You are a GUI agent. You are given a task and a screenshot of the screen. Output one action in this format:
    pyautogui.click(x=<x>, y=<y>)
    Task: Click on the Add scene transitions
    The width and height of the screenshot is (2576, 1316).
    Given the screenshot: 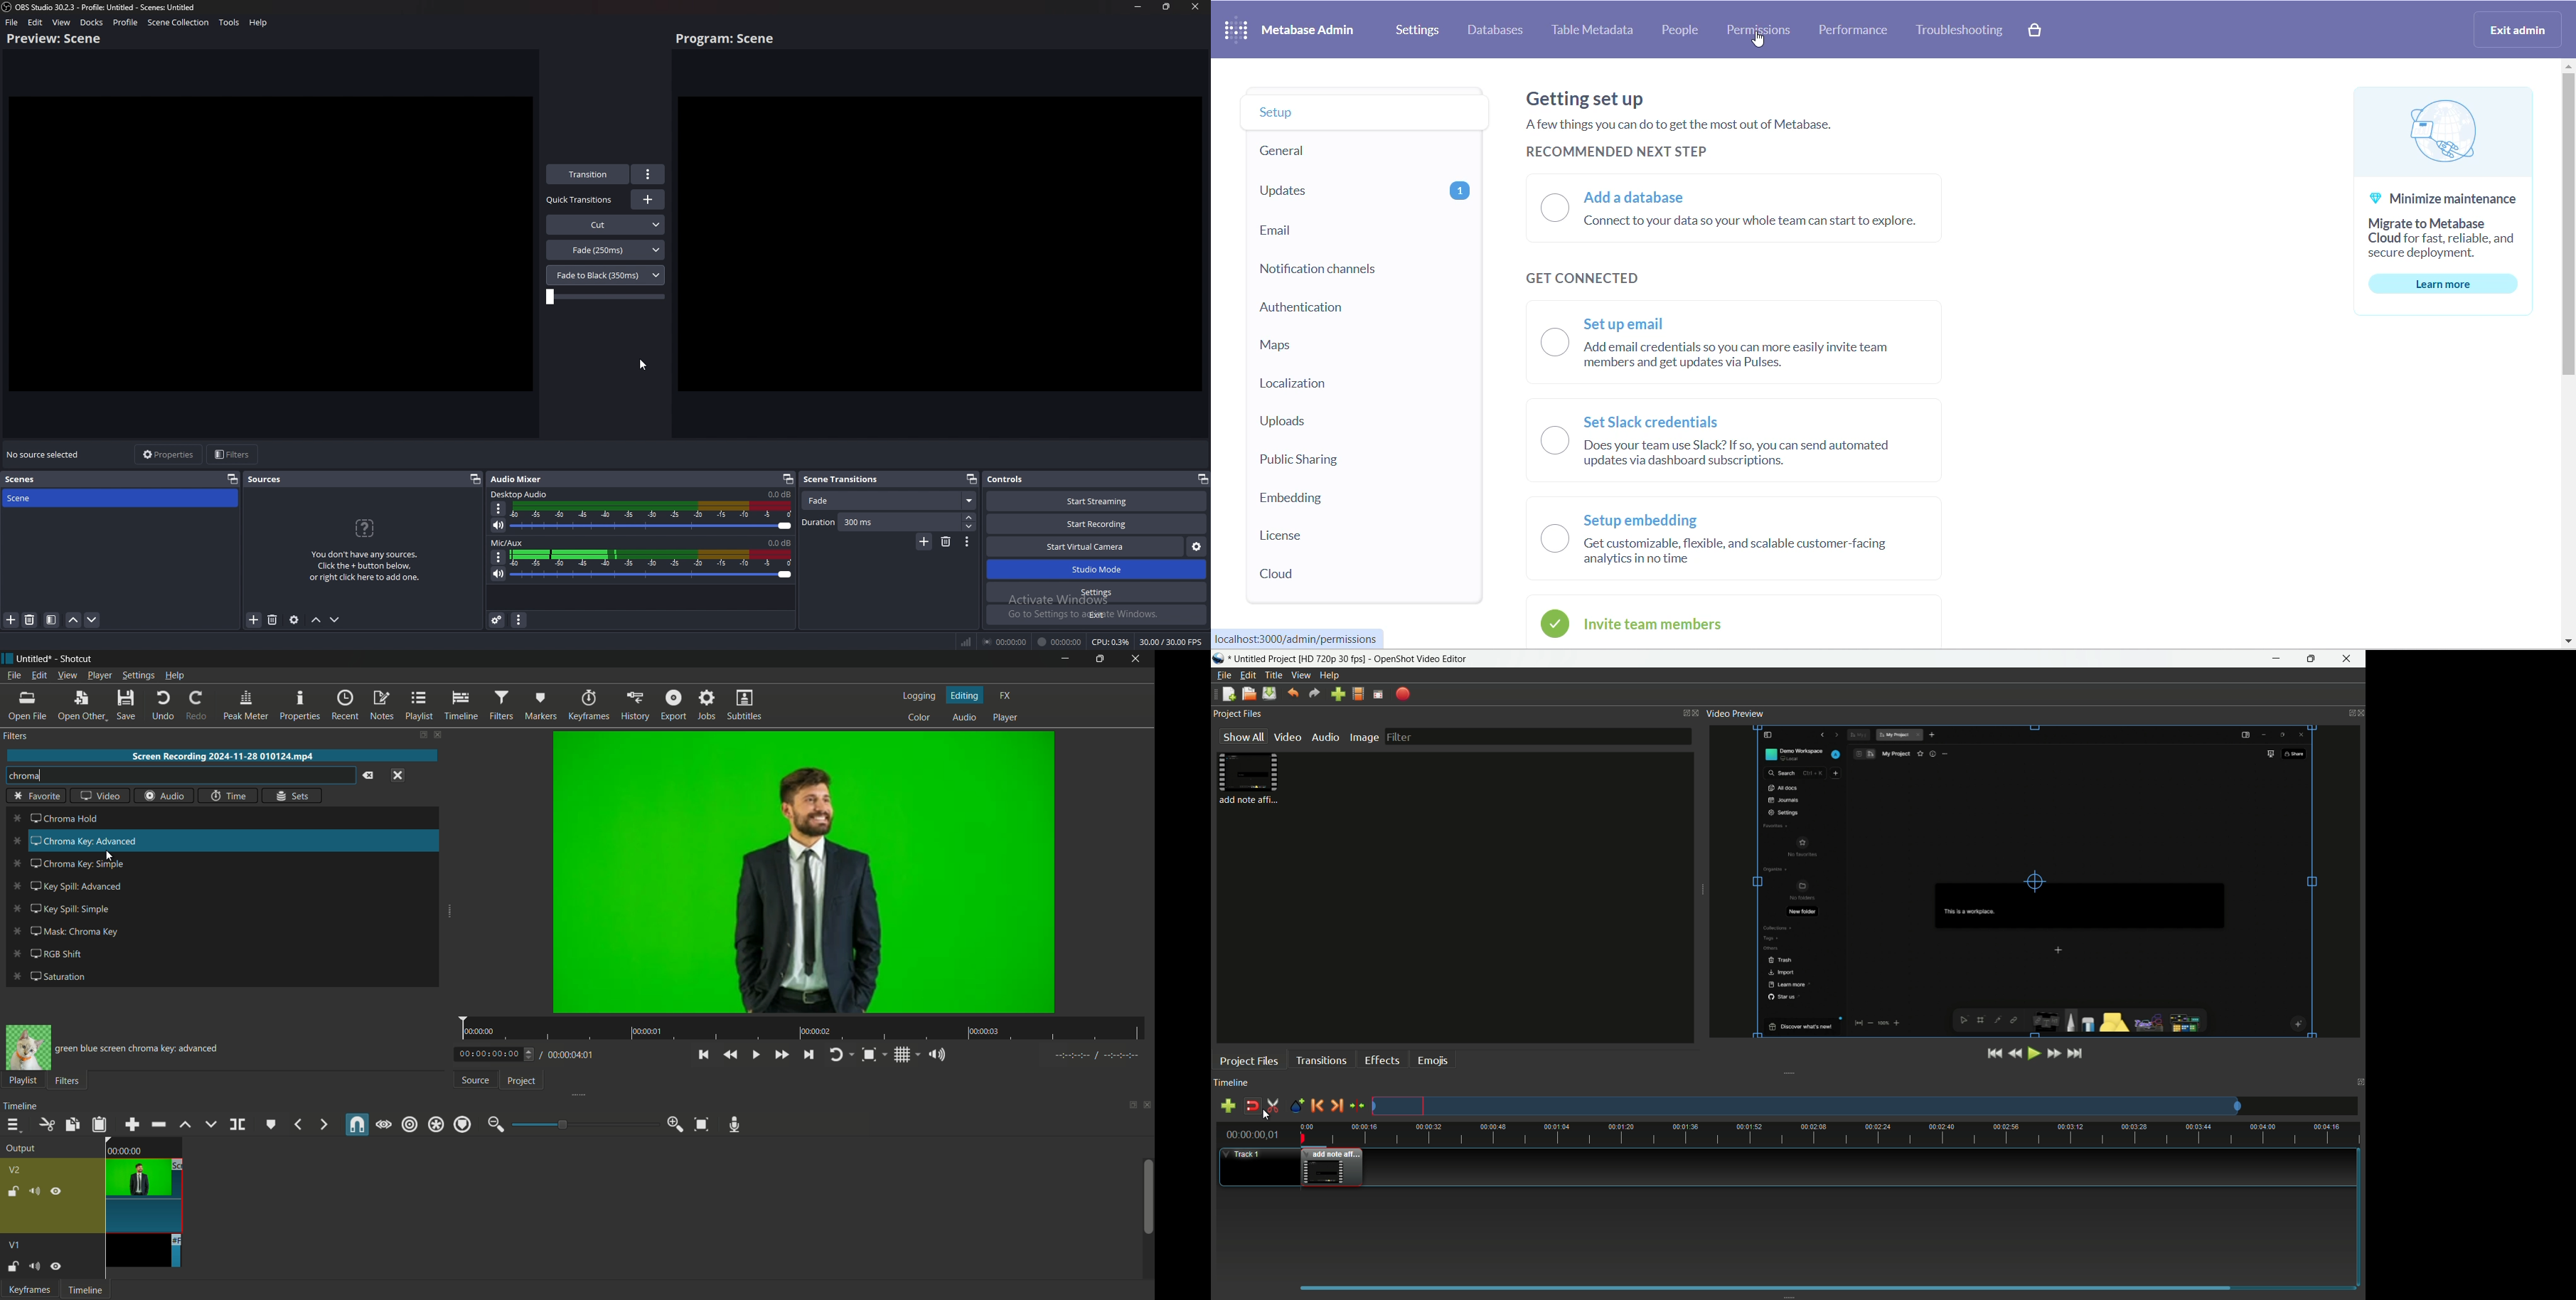 What is the action you would take?
    pyautogui.click(x=924, y=542)
    